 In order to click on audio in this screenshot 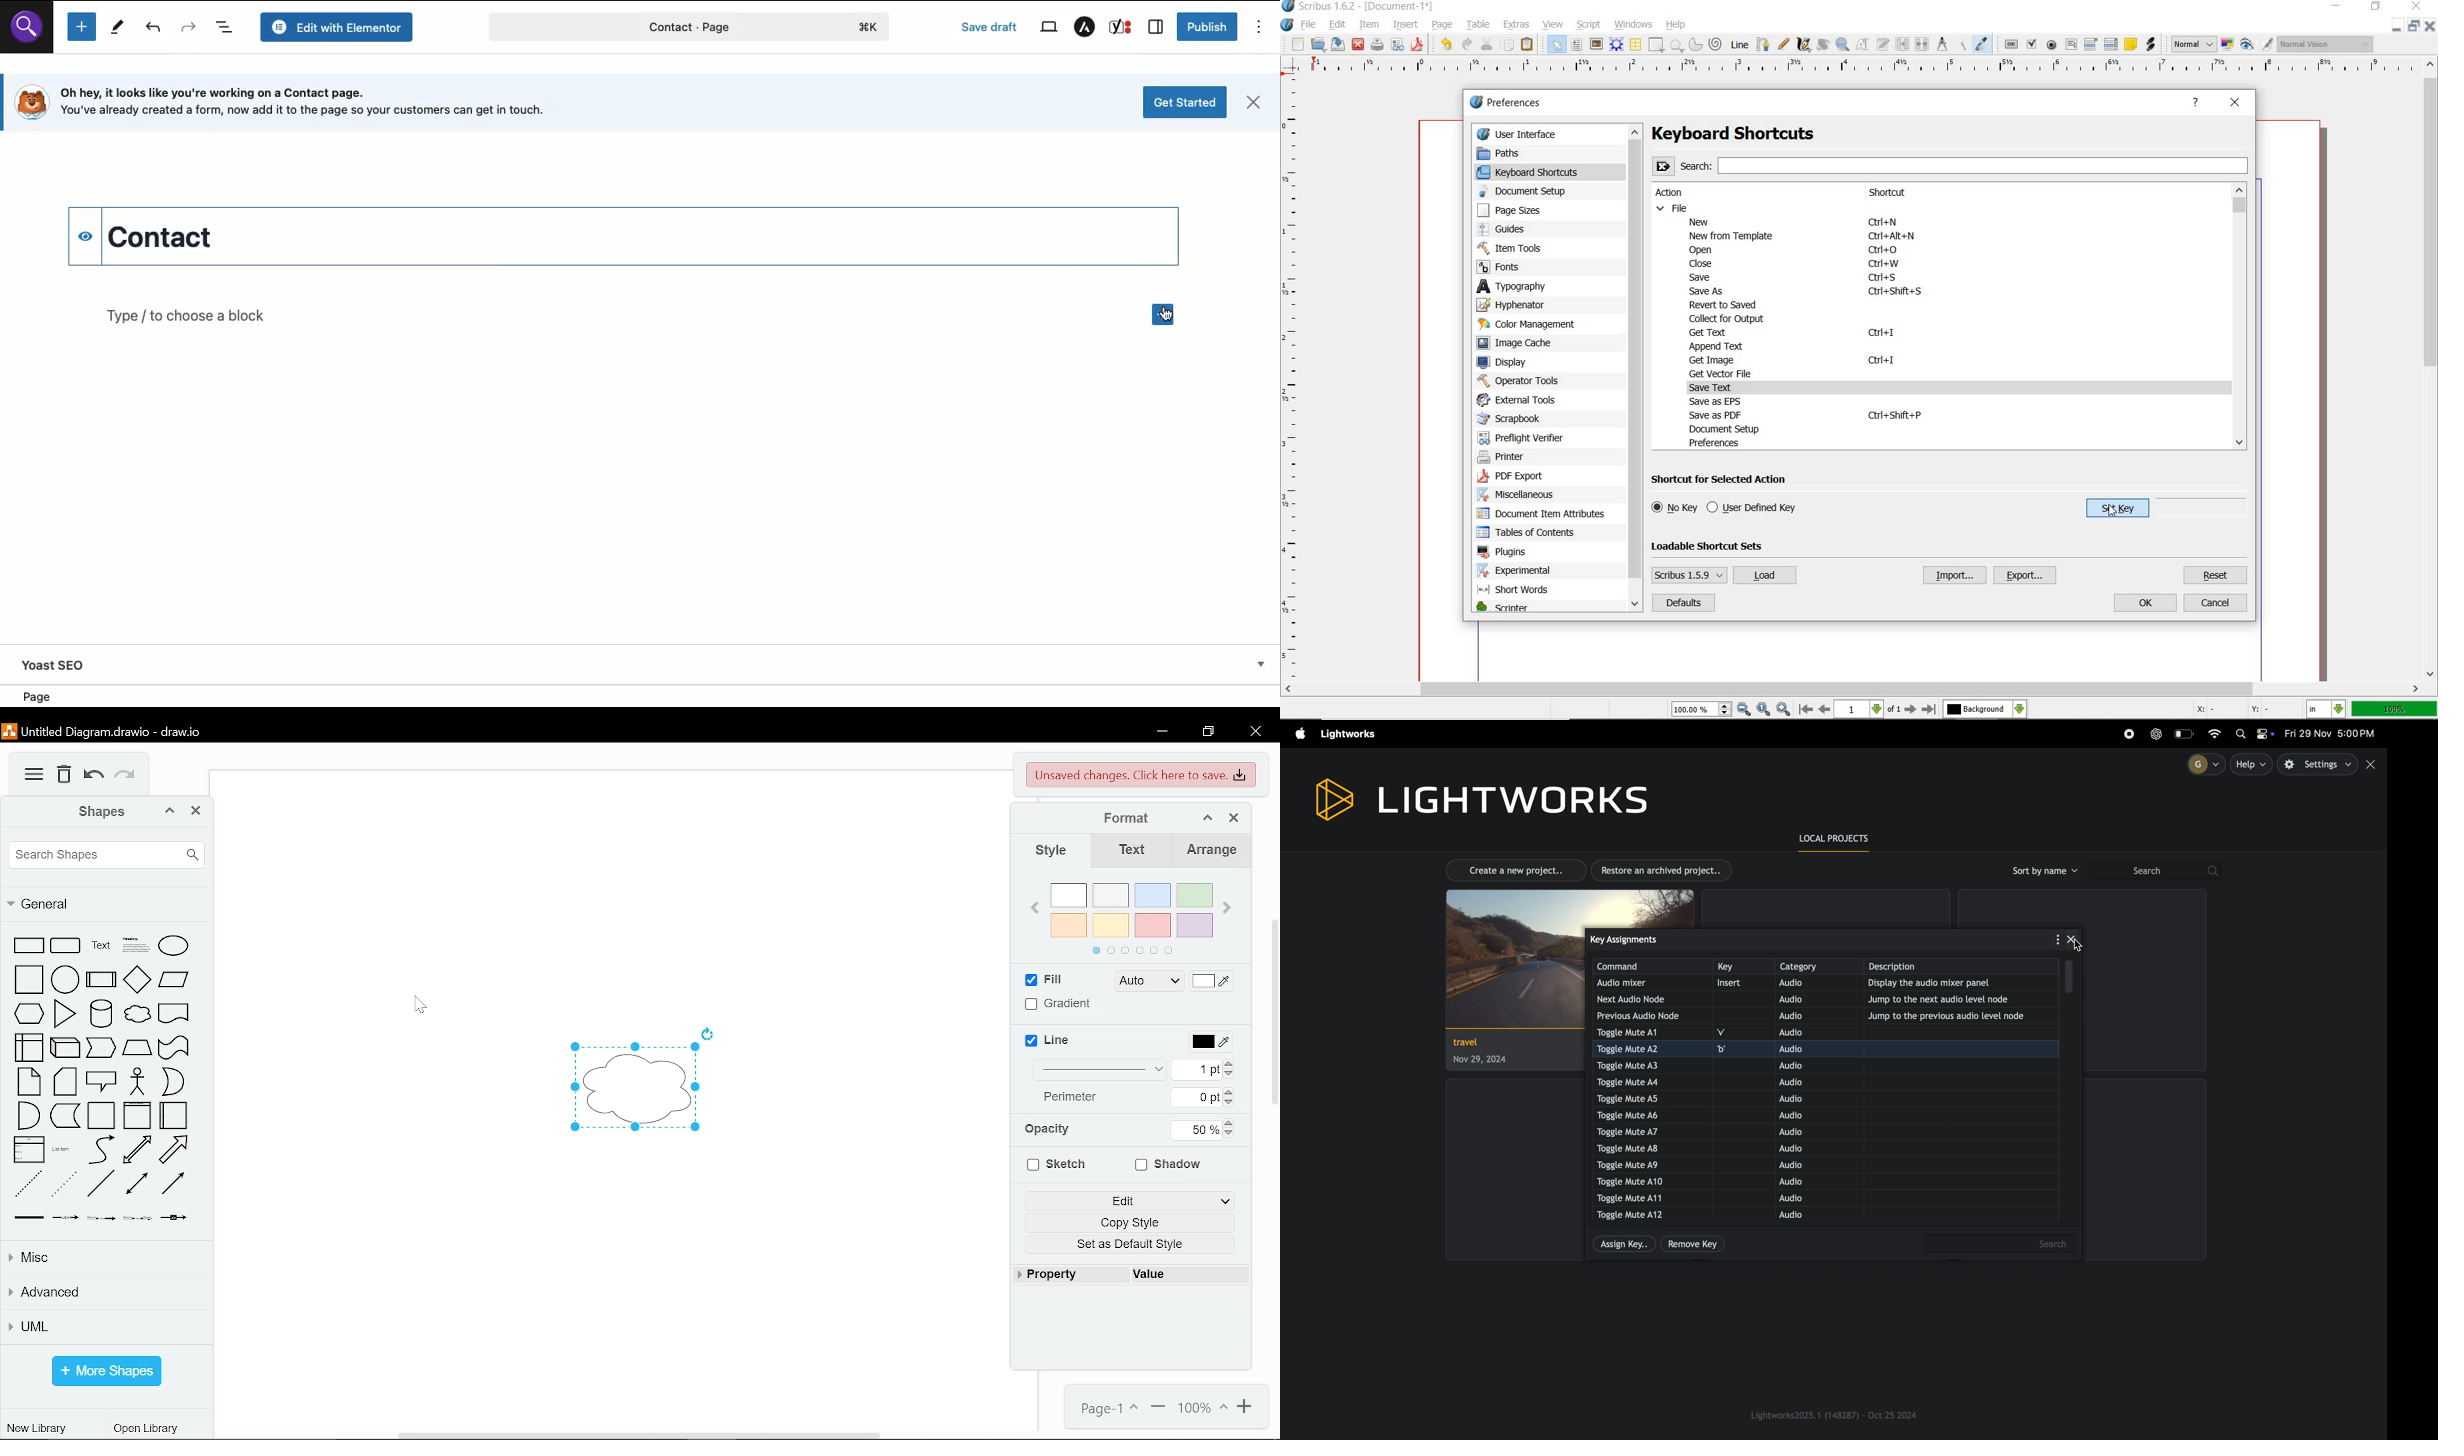, I will do `click(1800, 1049)`.